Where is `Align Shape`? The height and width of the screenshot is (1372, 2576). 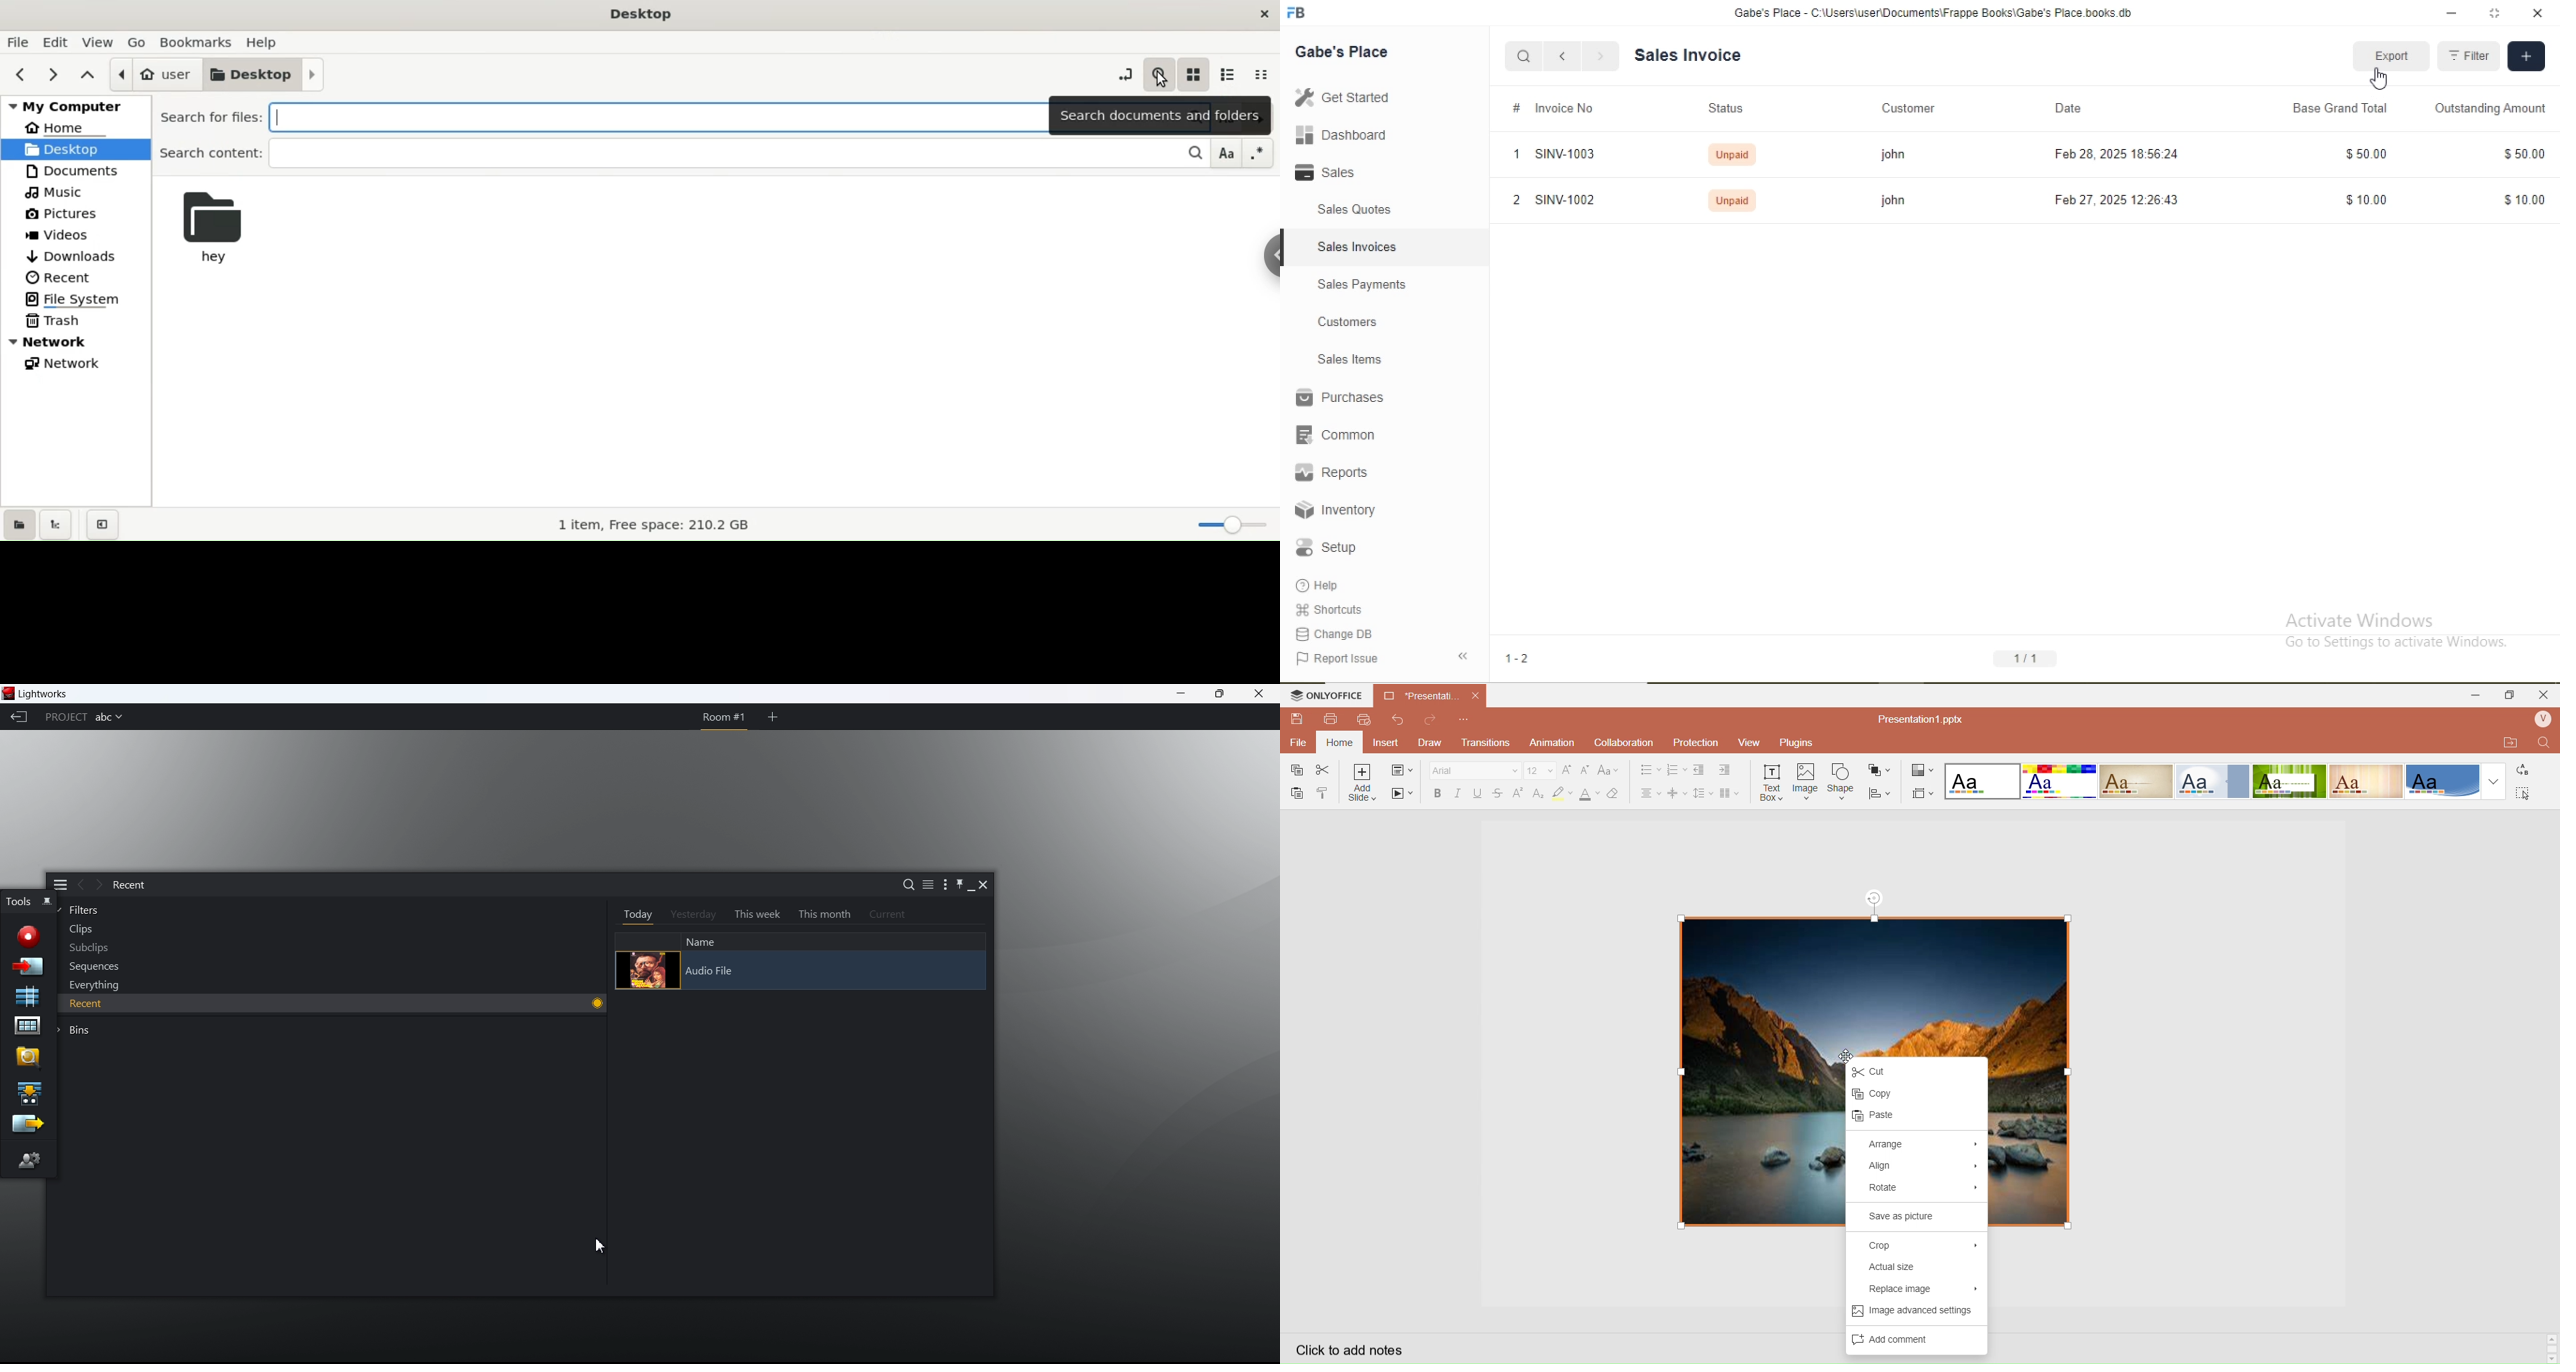
Align Shape is located at coordinates (1880, 793).